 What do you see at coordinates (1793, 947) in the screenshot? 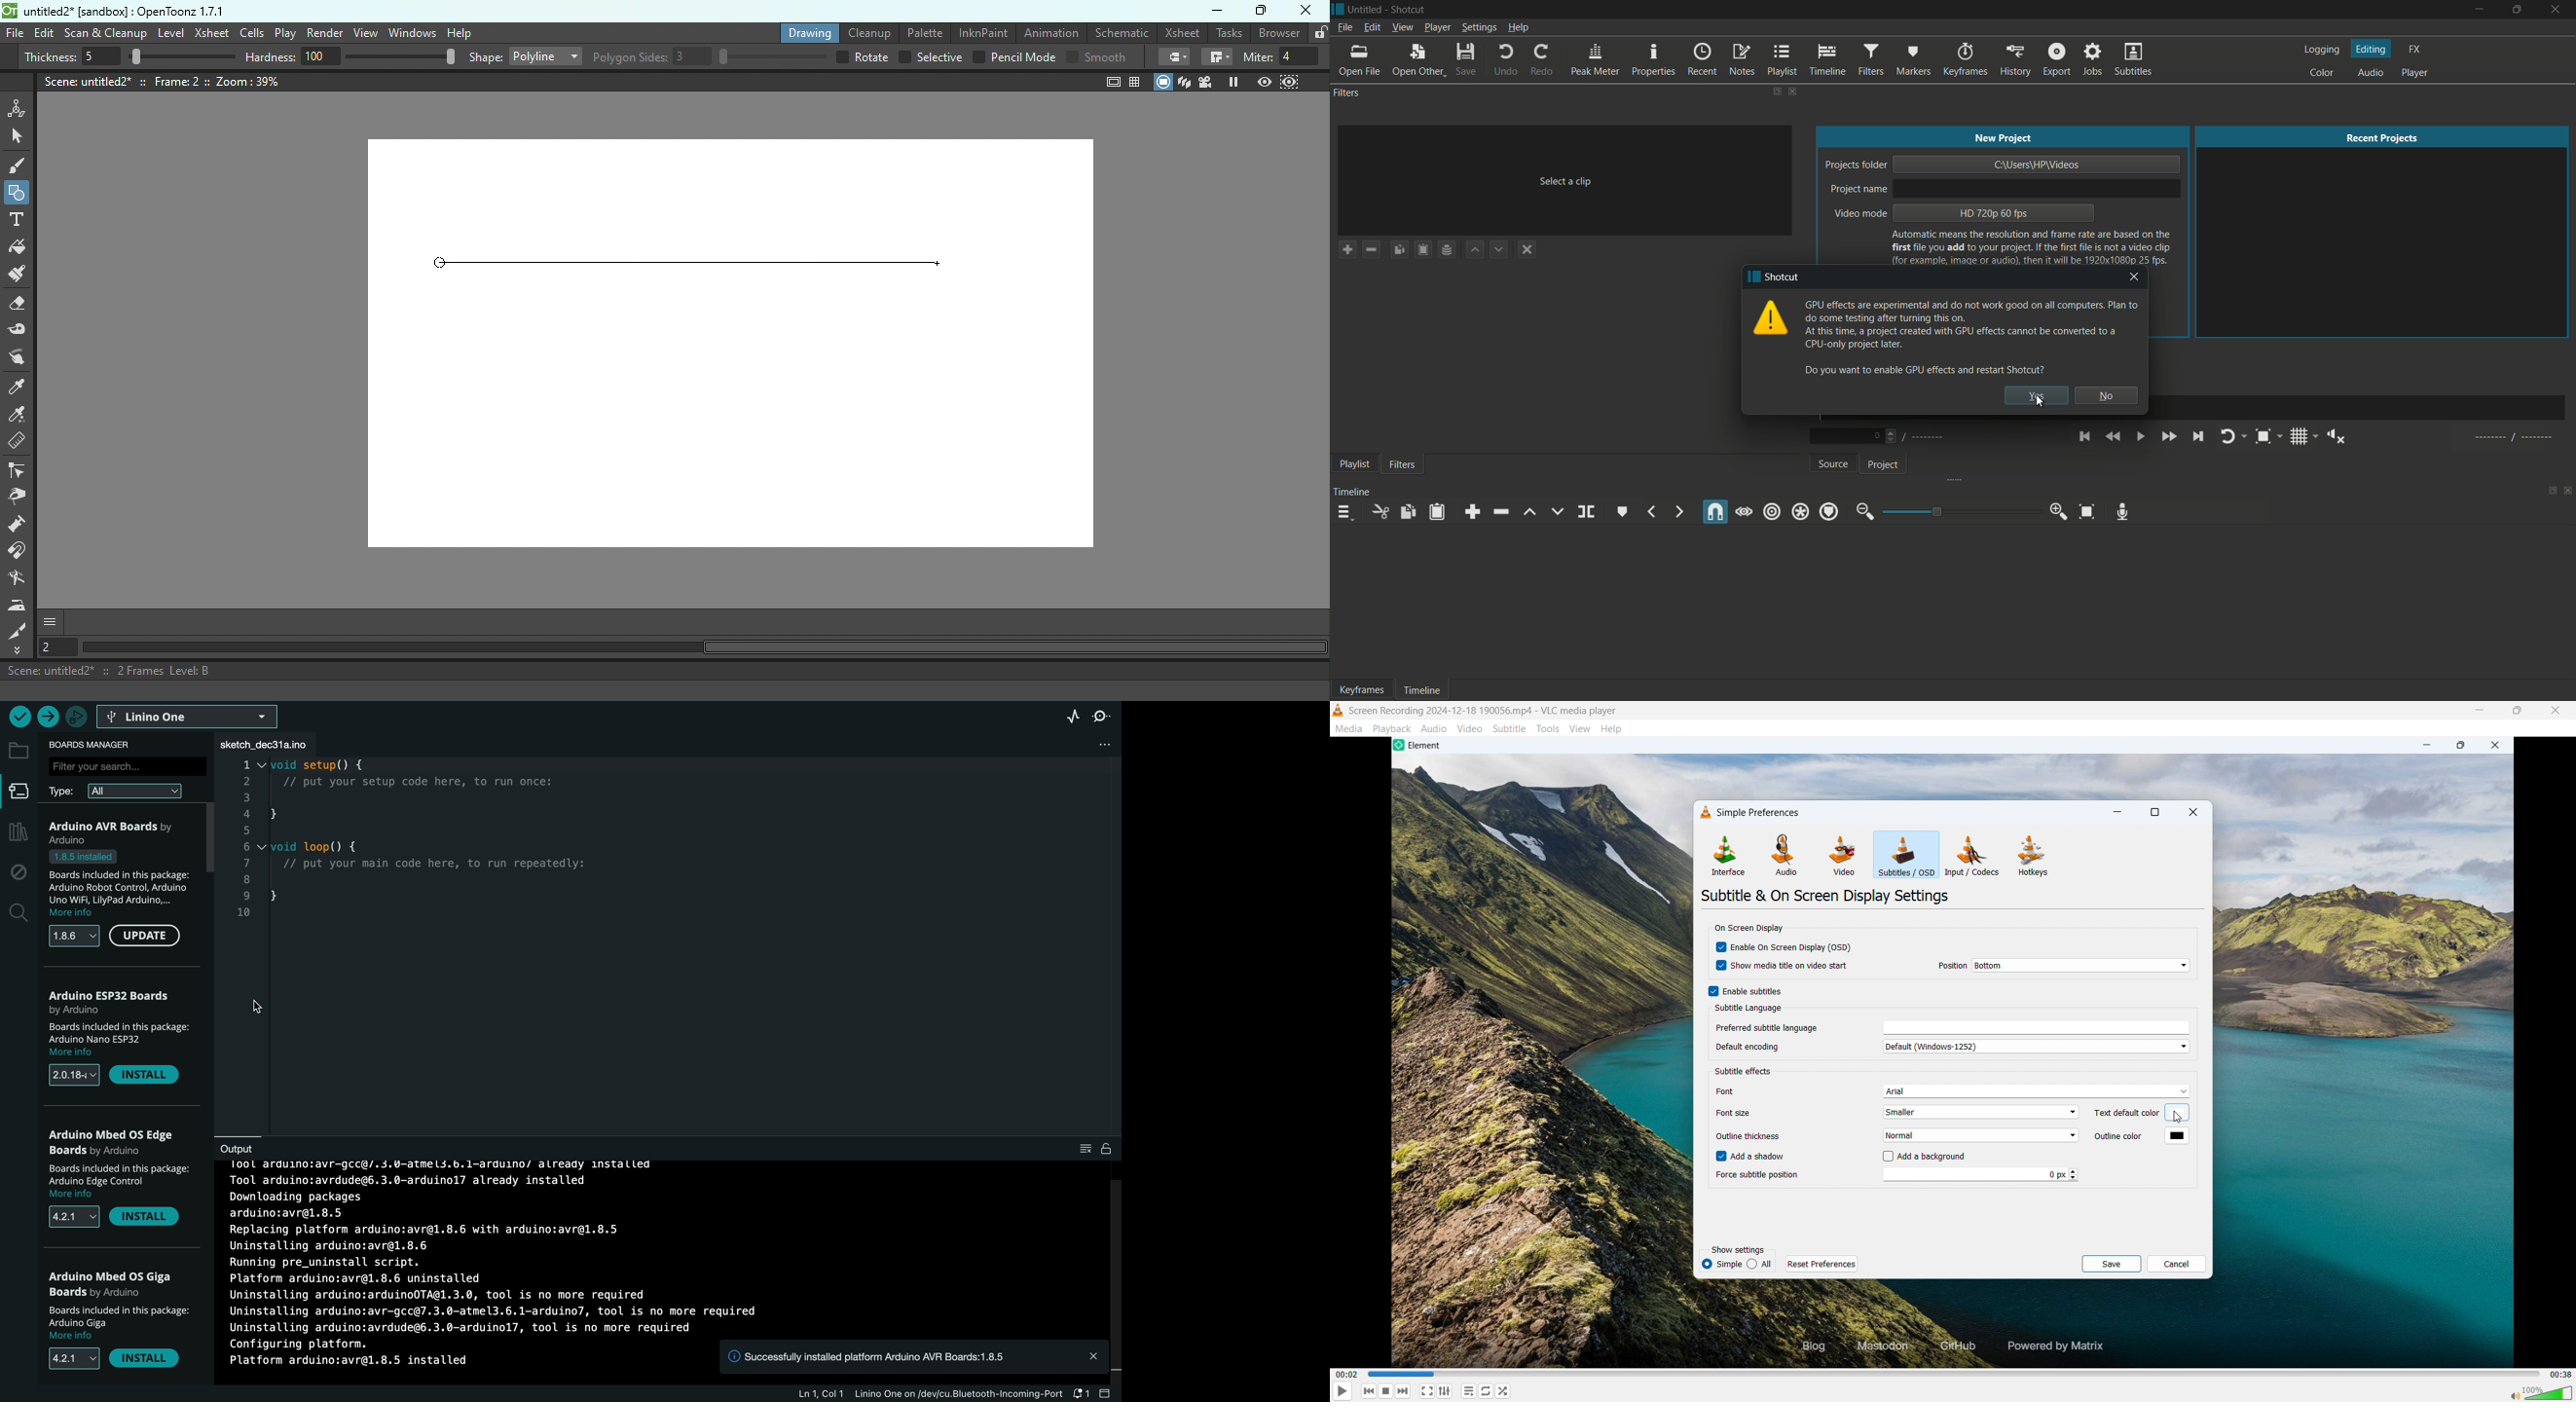
I see `Enable on screen display ` at bounding box center [1793, 947].